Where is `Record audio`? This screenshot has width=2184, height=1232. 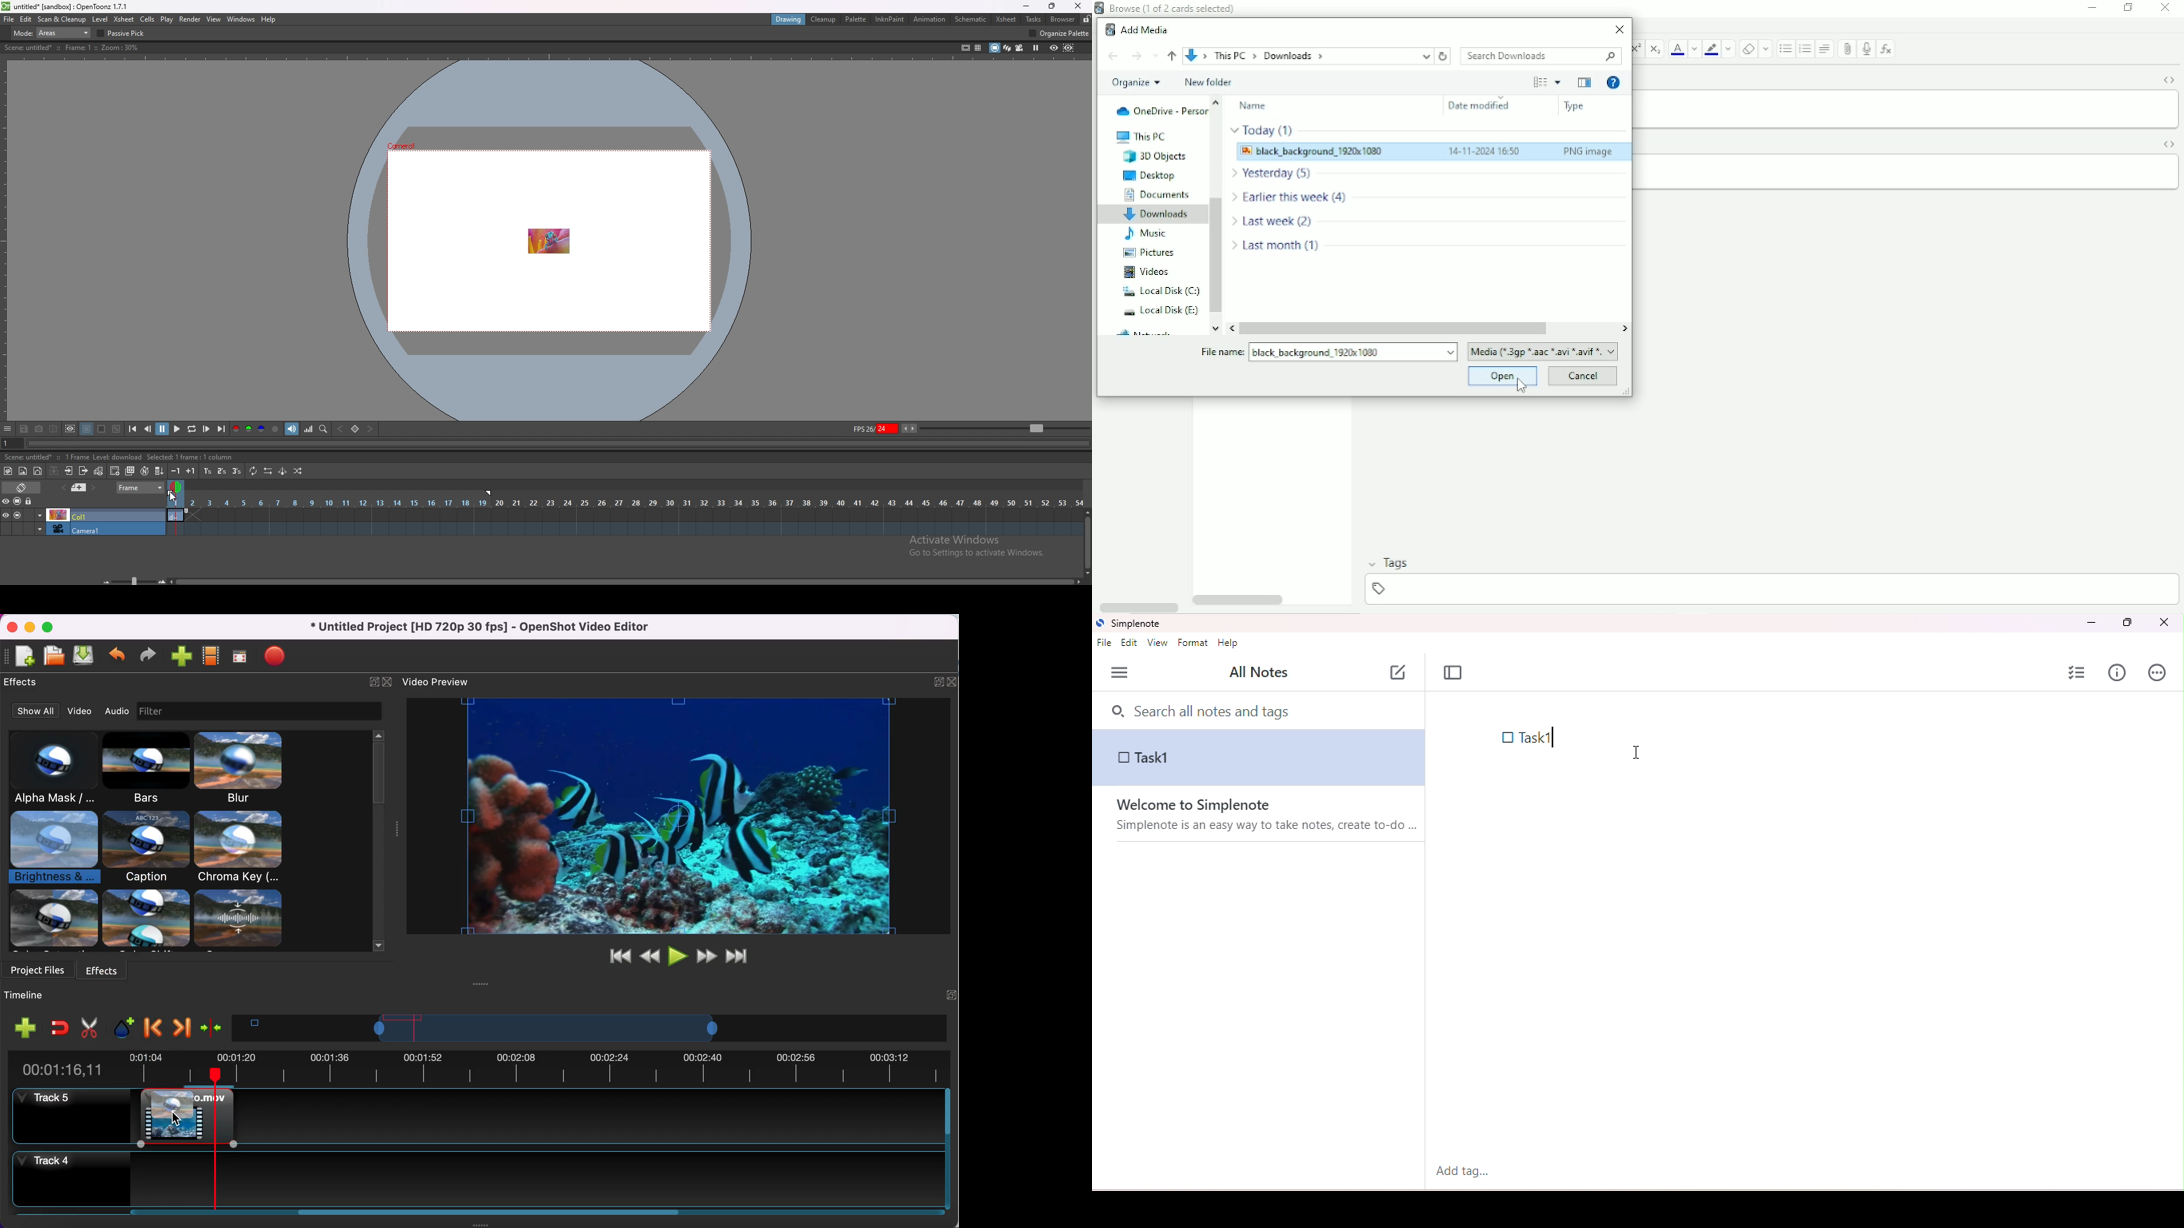
Record audio is located at coordinates (1867, 49).